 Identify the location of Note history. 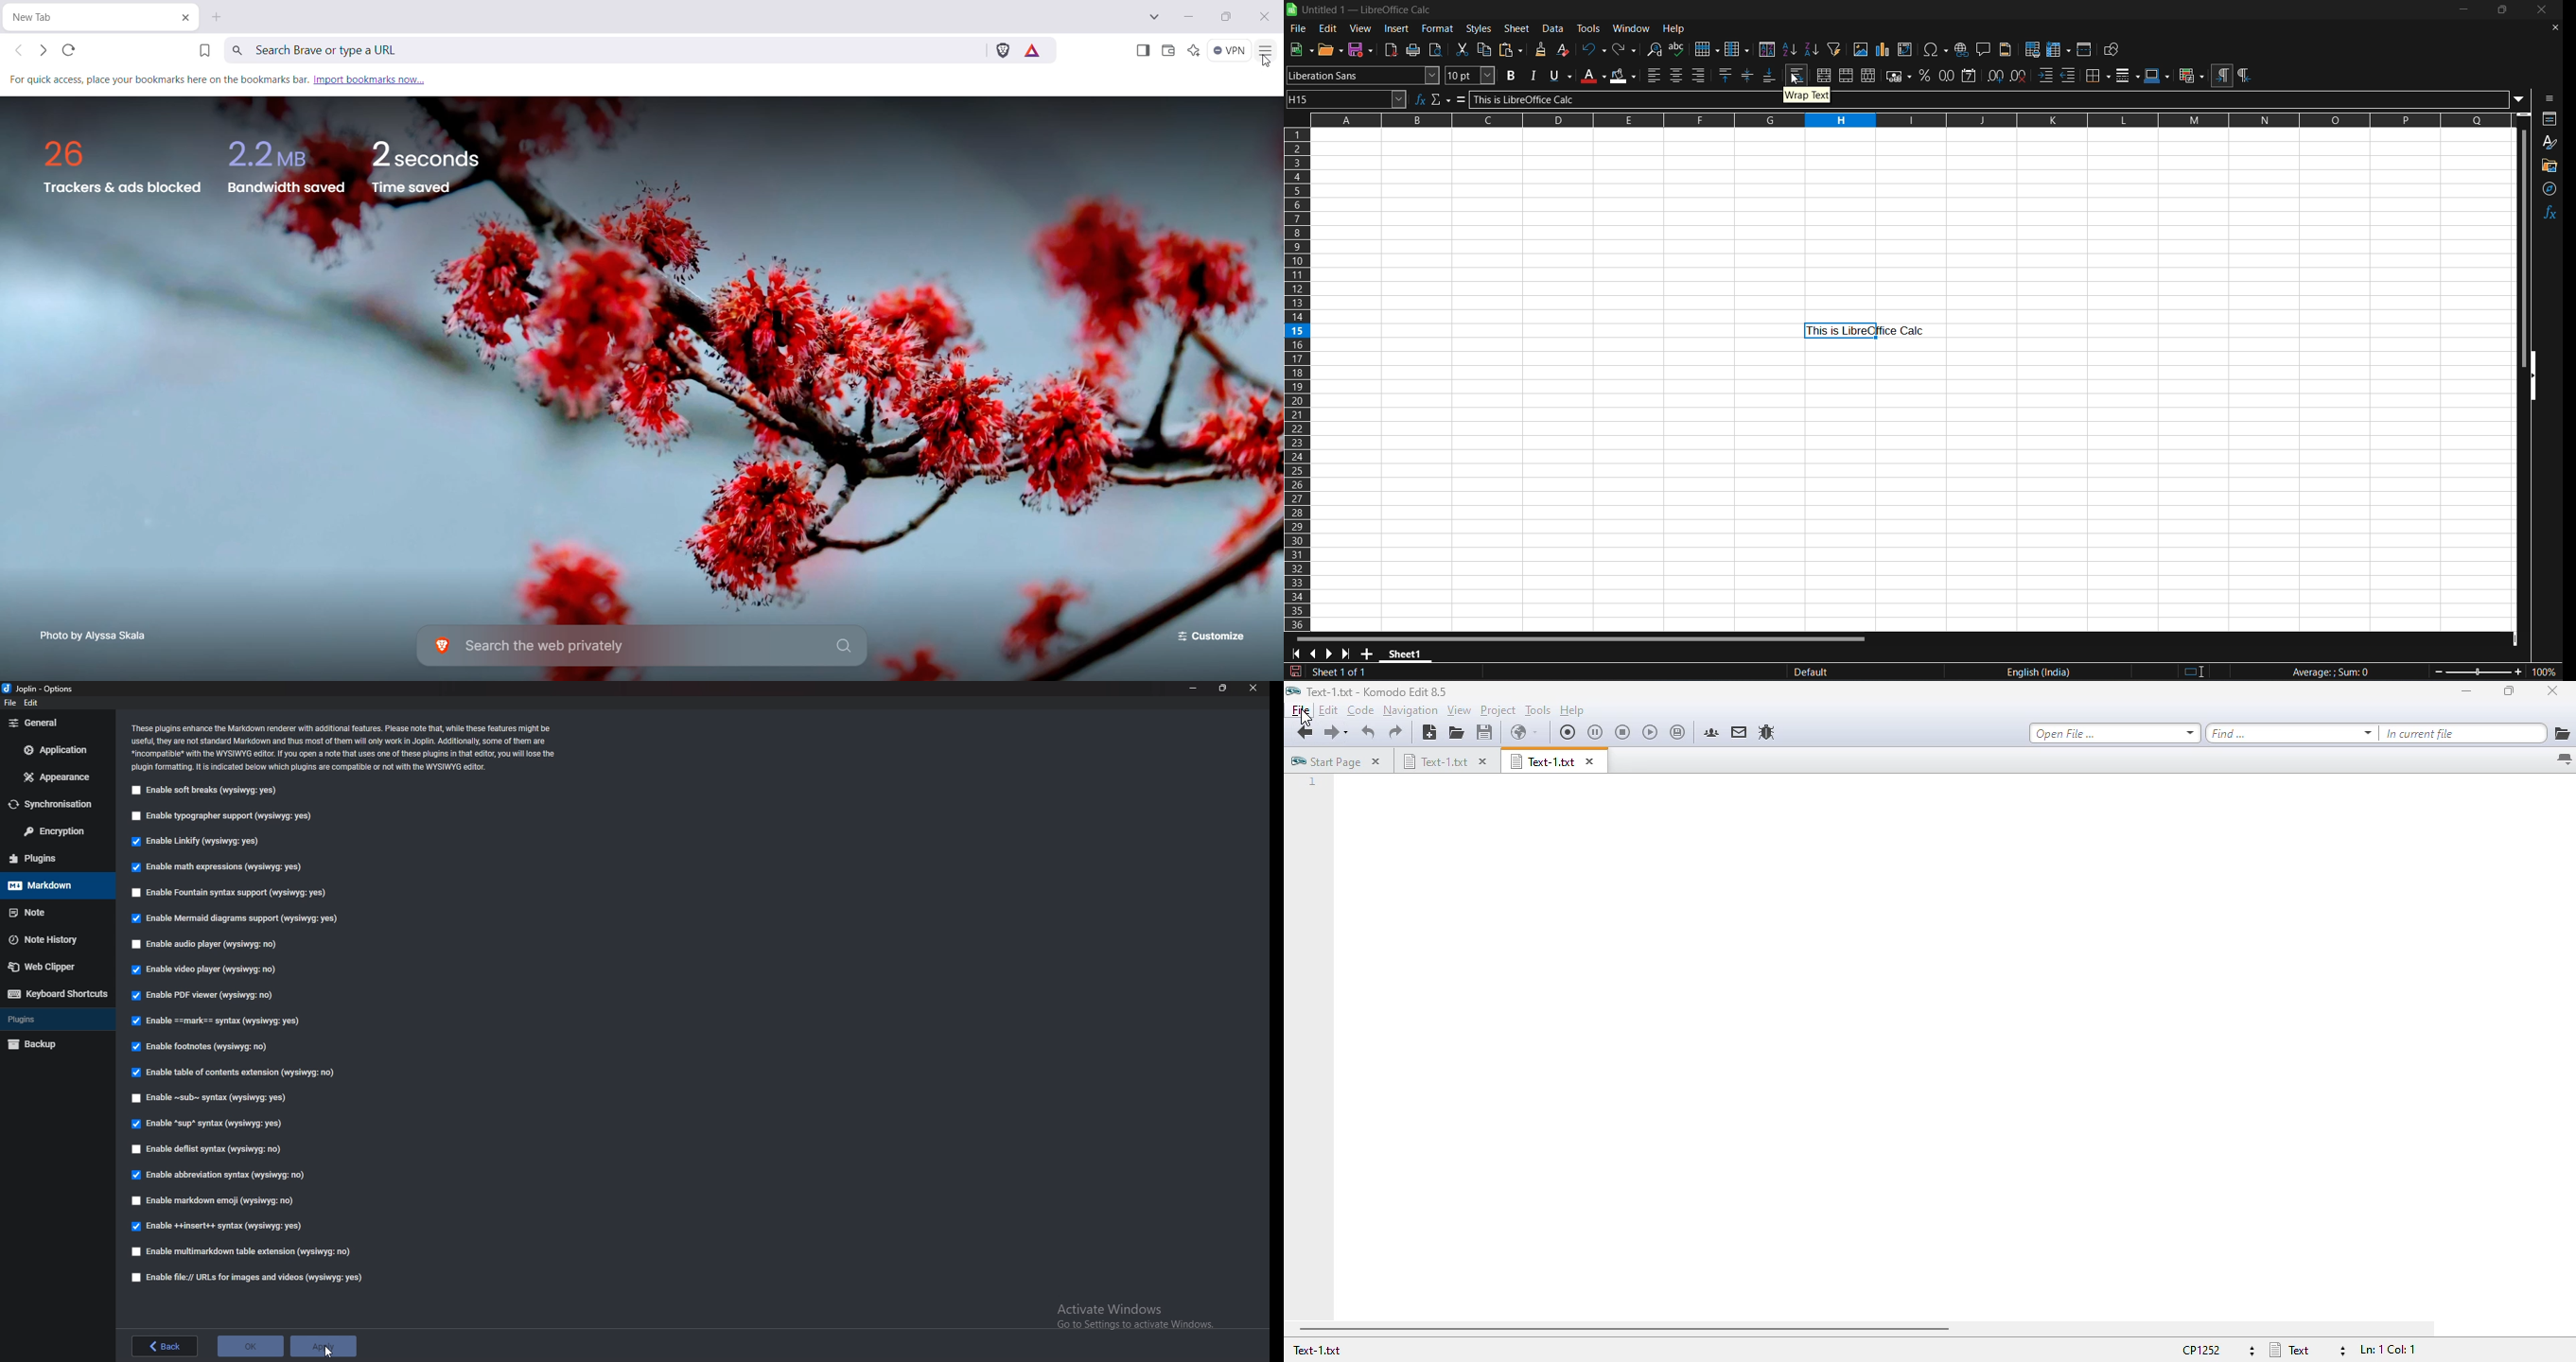
(58, 939).